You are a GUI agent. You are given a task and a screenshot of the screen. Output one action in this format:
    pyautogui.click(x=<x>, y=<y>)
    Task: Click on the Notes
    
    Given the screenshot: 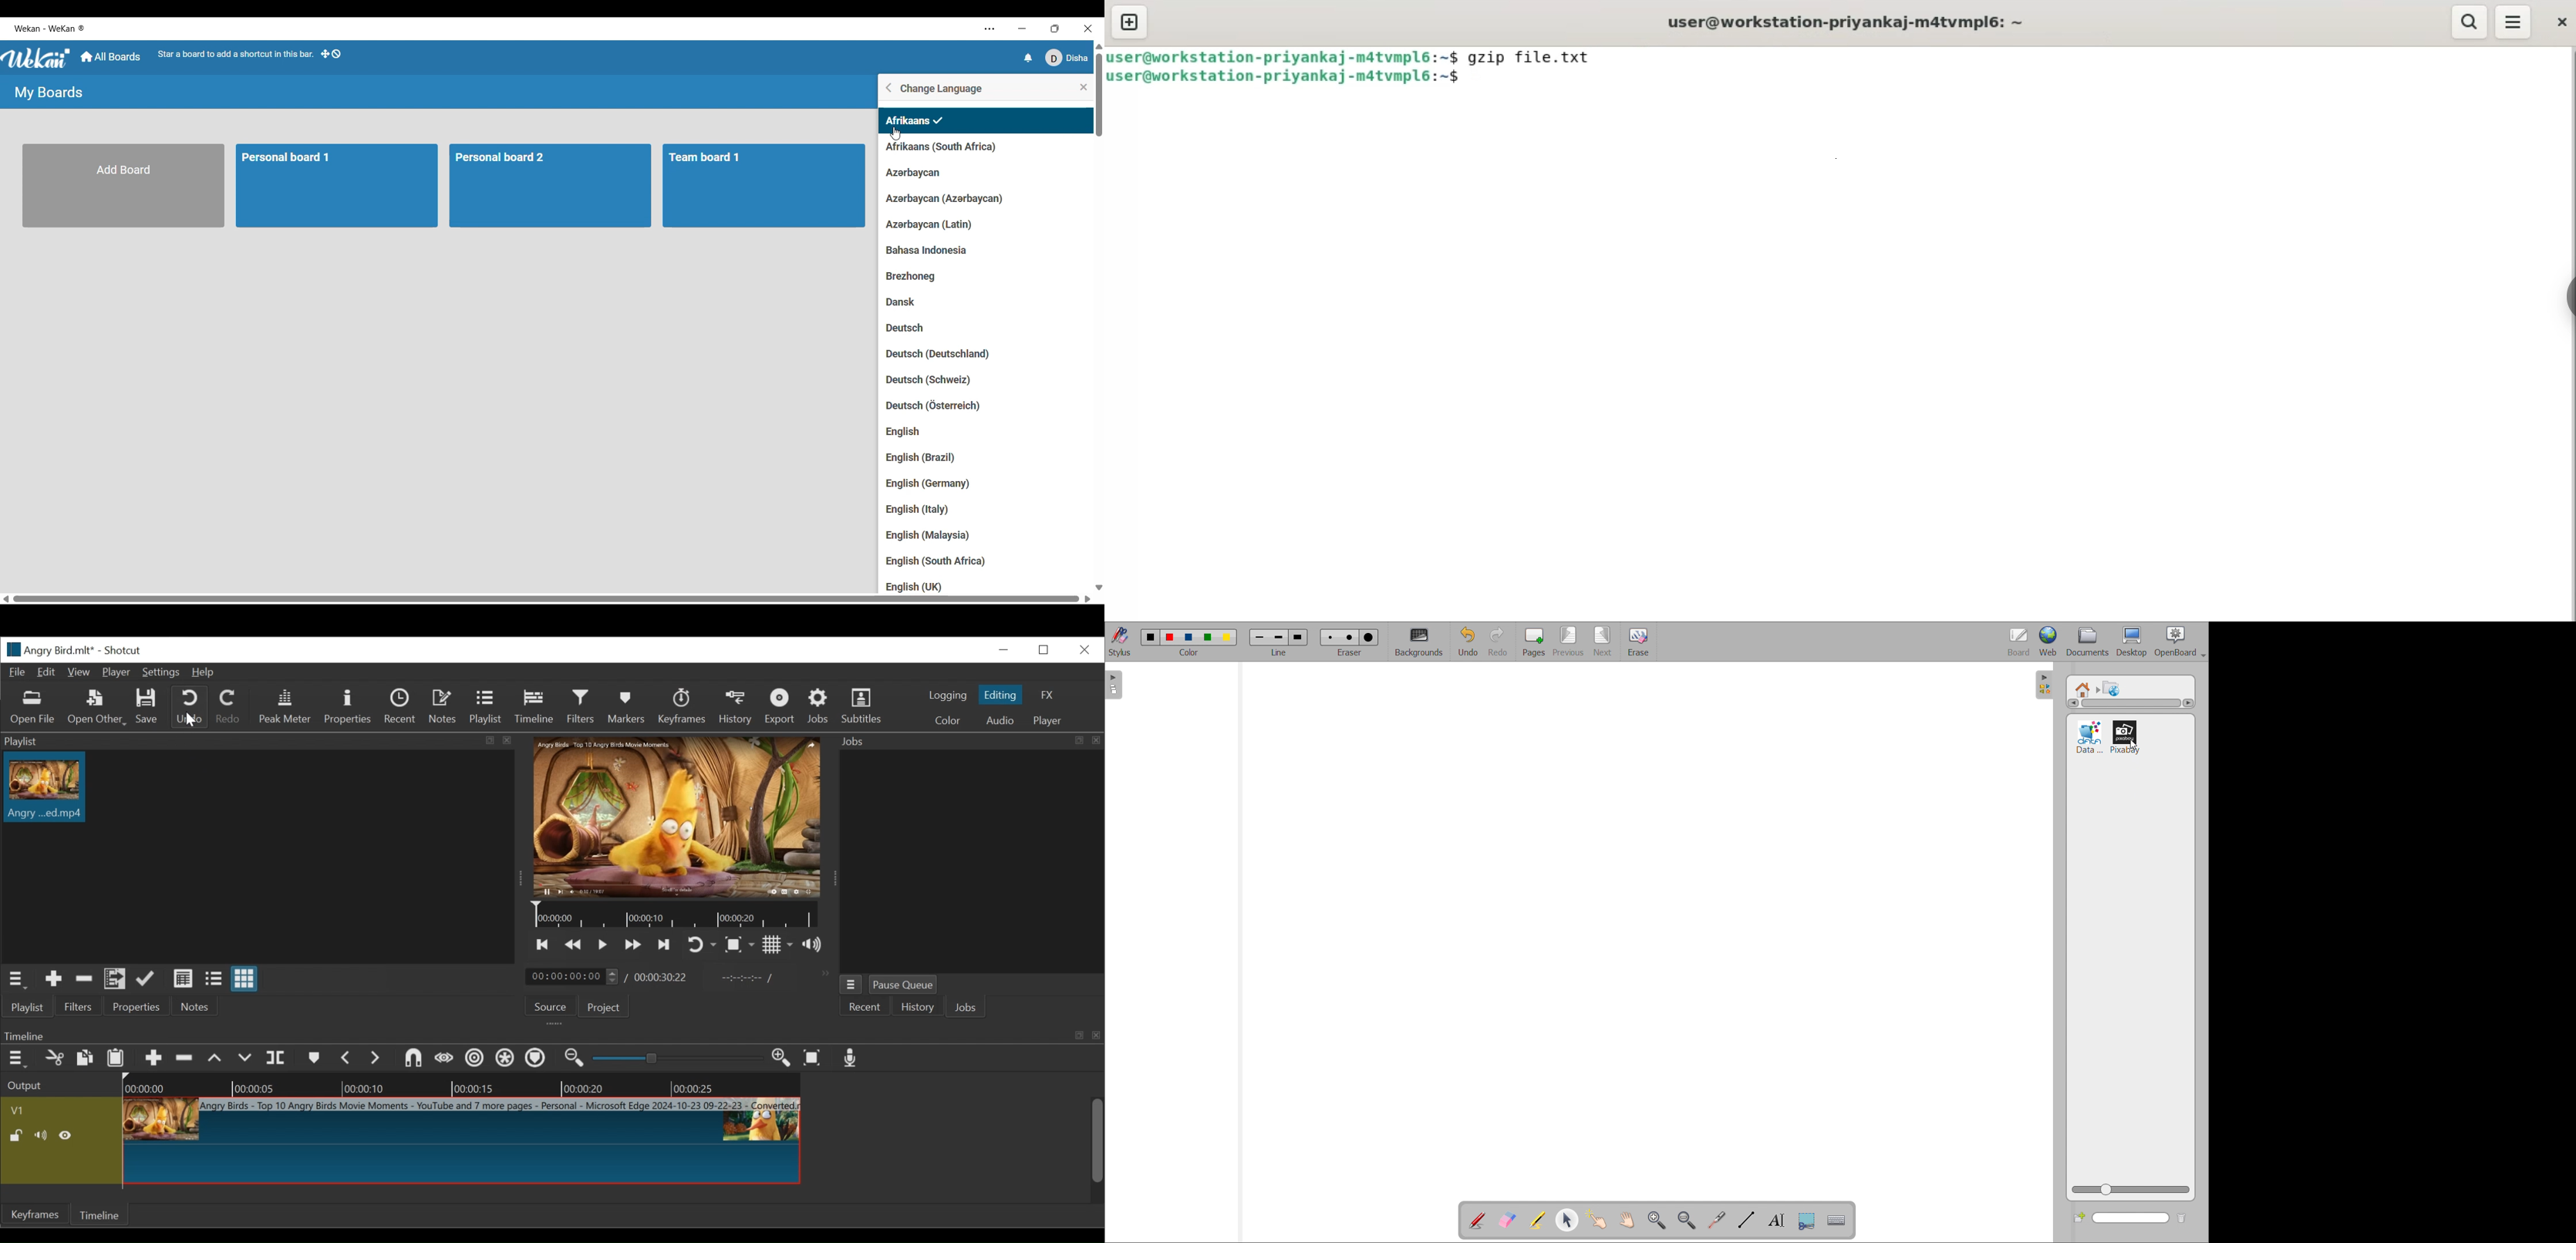 What is the action you would take?
    pyautogui.click(x=444, y=707)
    